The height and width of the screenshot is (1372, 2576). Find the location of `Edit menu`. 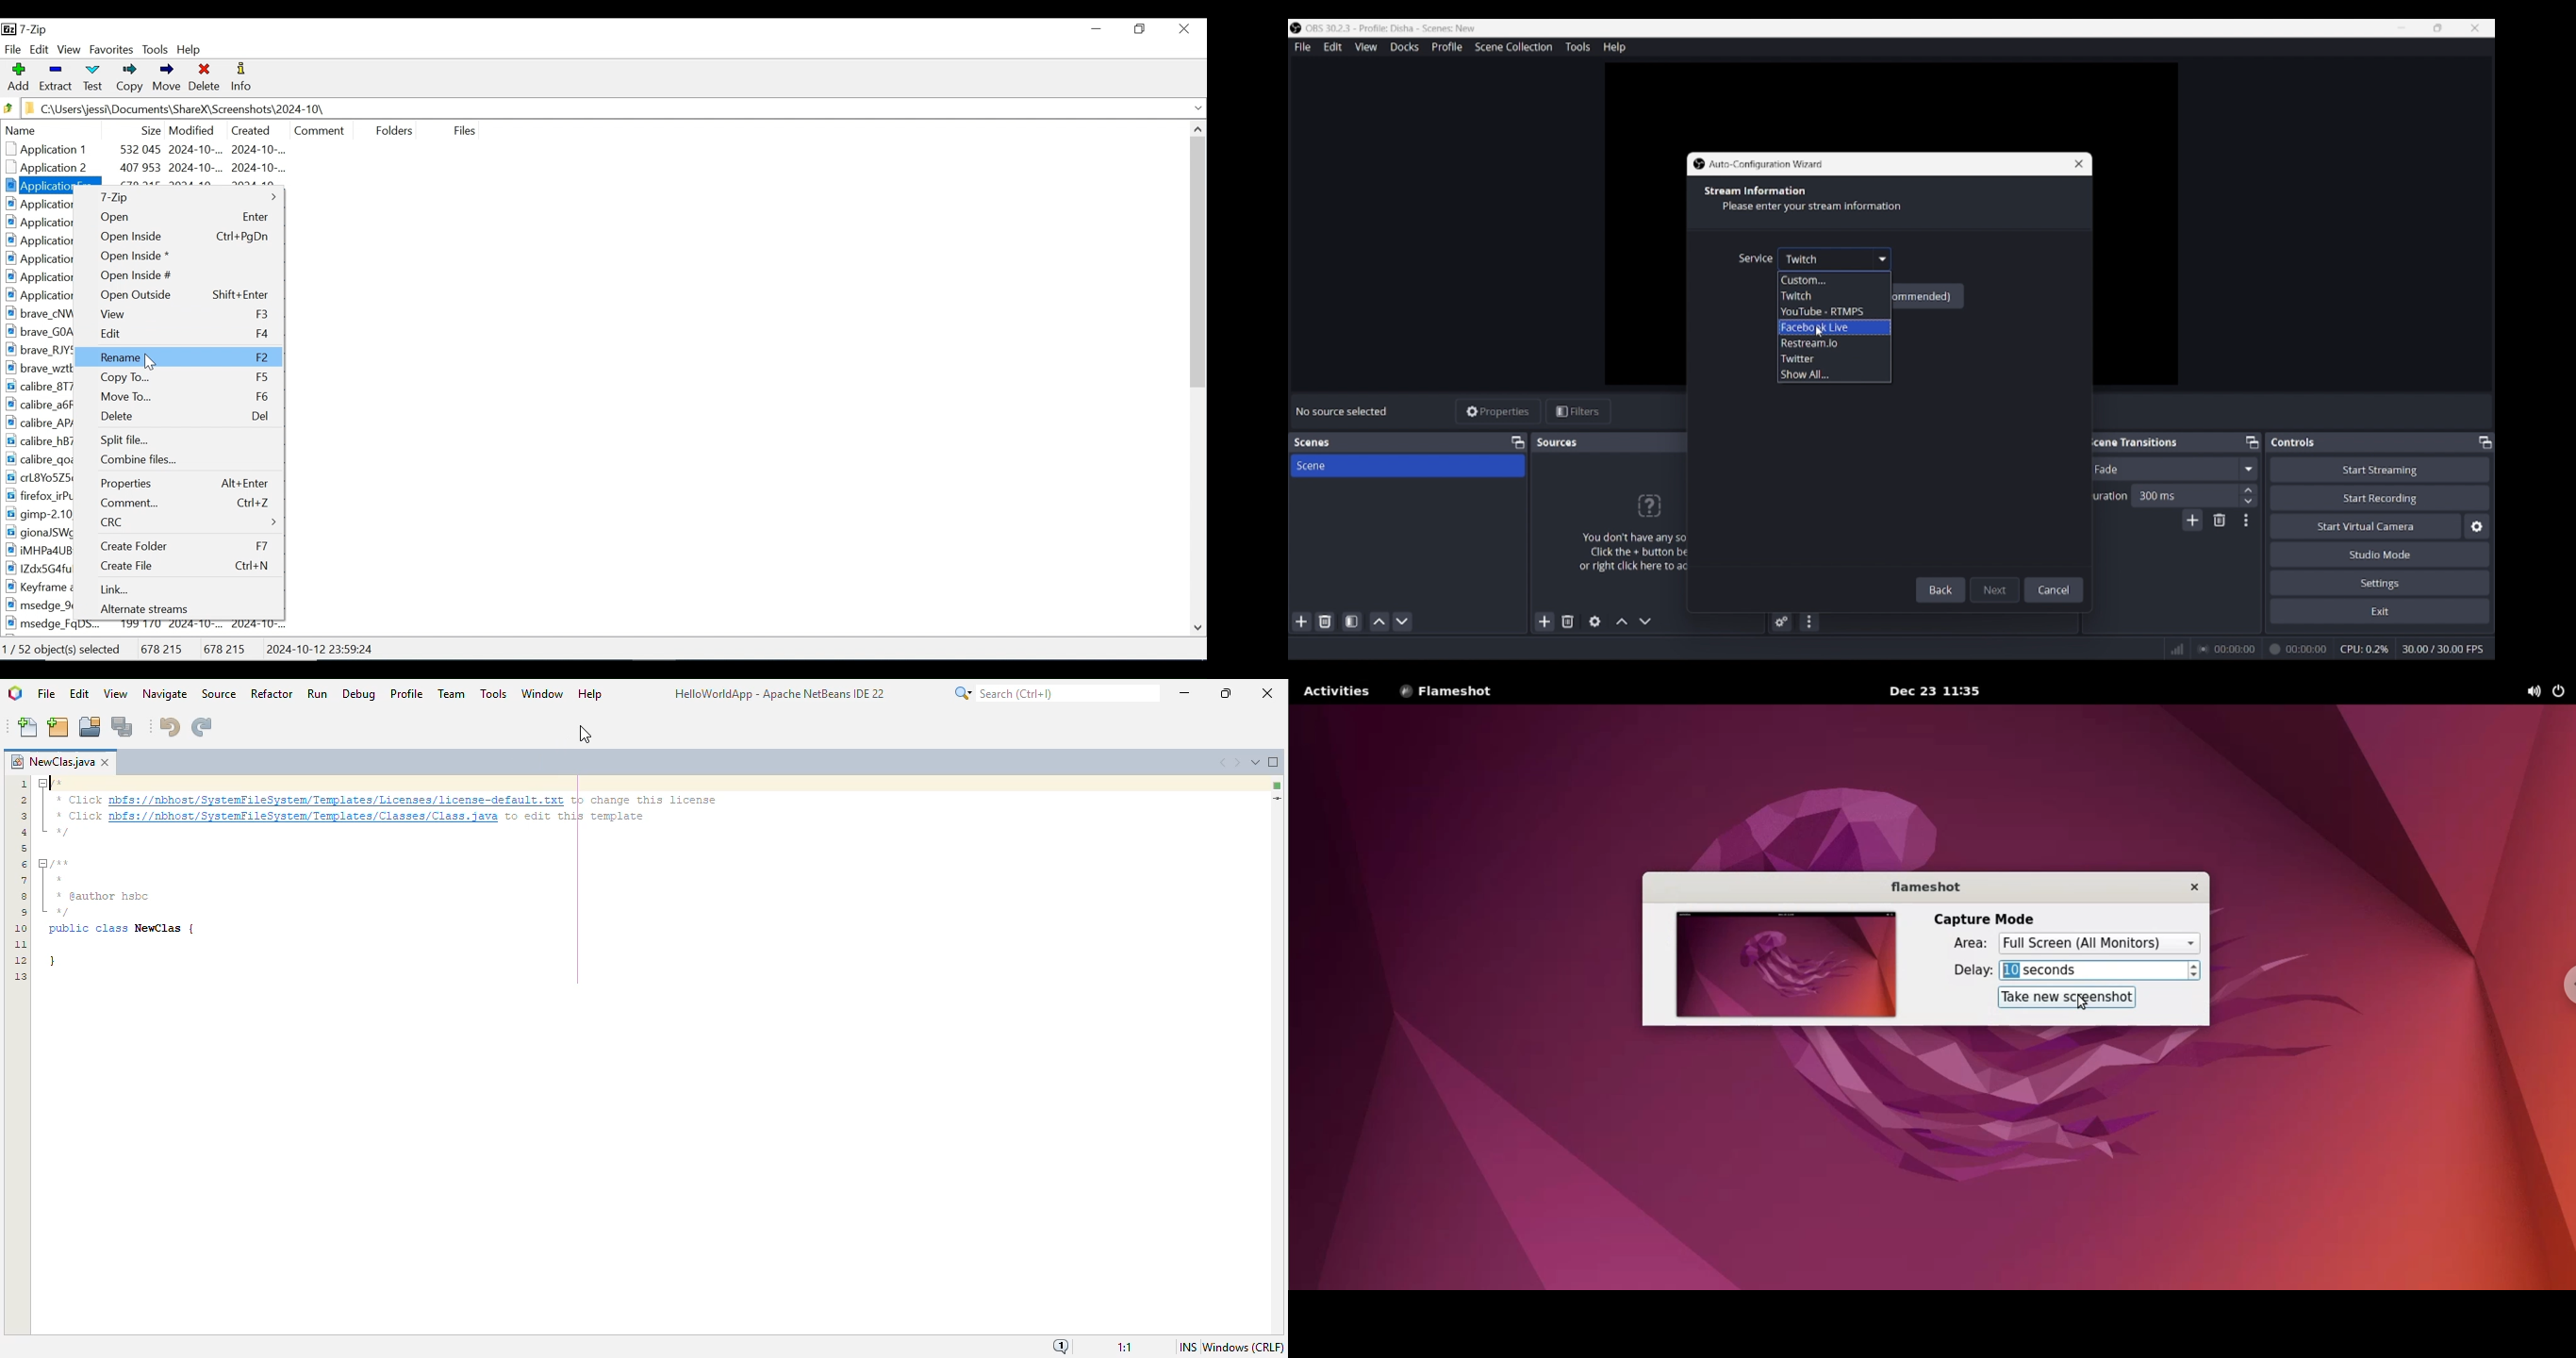

Edit menu is located at coordinates (1332, 47).